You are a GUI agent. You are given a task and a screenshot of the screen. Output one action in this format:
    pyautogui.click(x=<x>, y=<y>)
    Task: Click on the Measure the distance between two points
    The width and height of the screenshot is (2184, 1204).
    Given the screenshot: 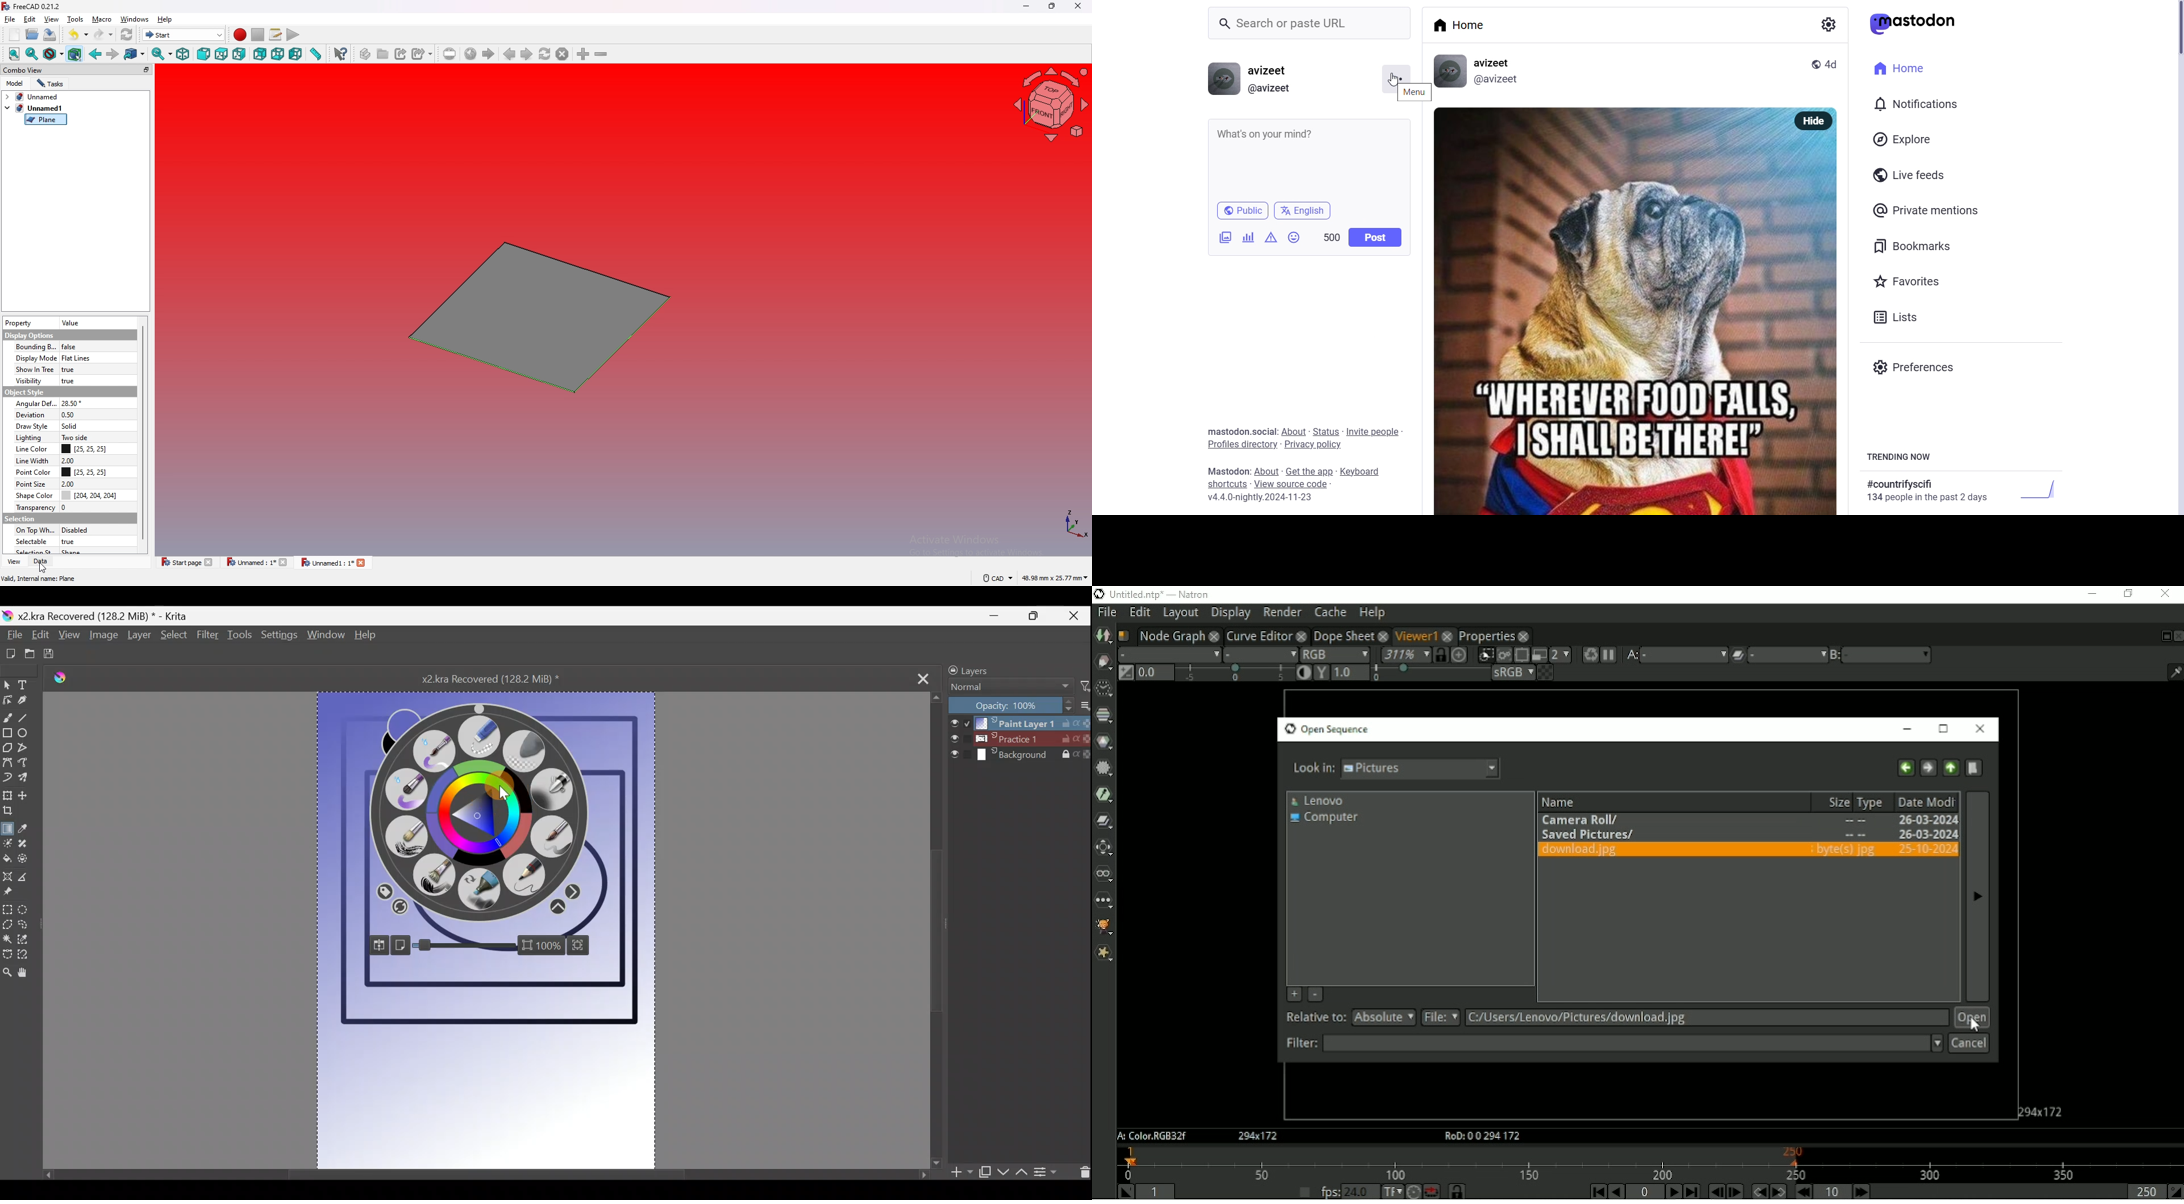 What is the action you would take?
    pyautogui.click(x=28, y=880)
    